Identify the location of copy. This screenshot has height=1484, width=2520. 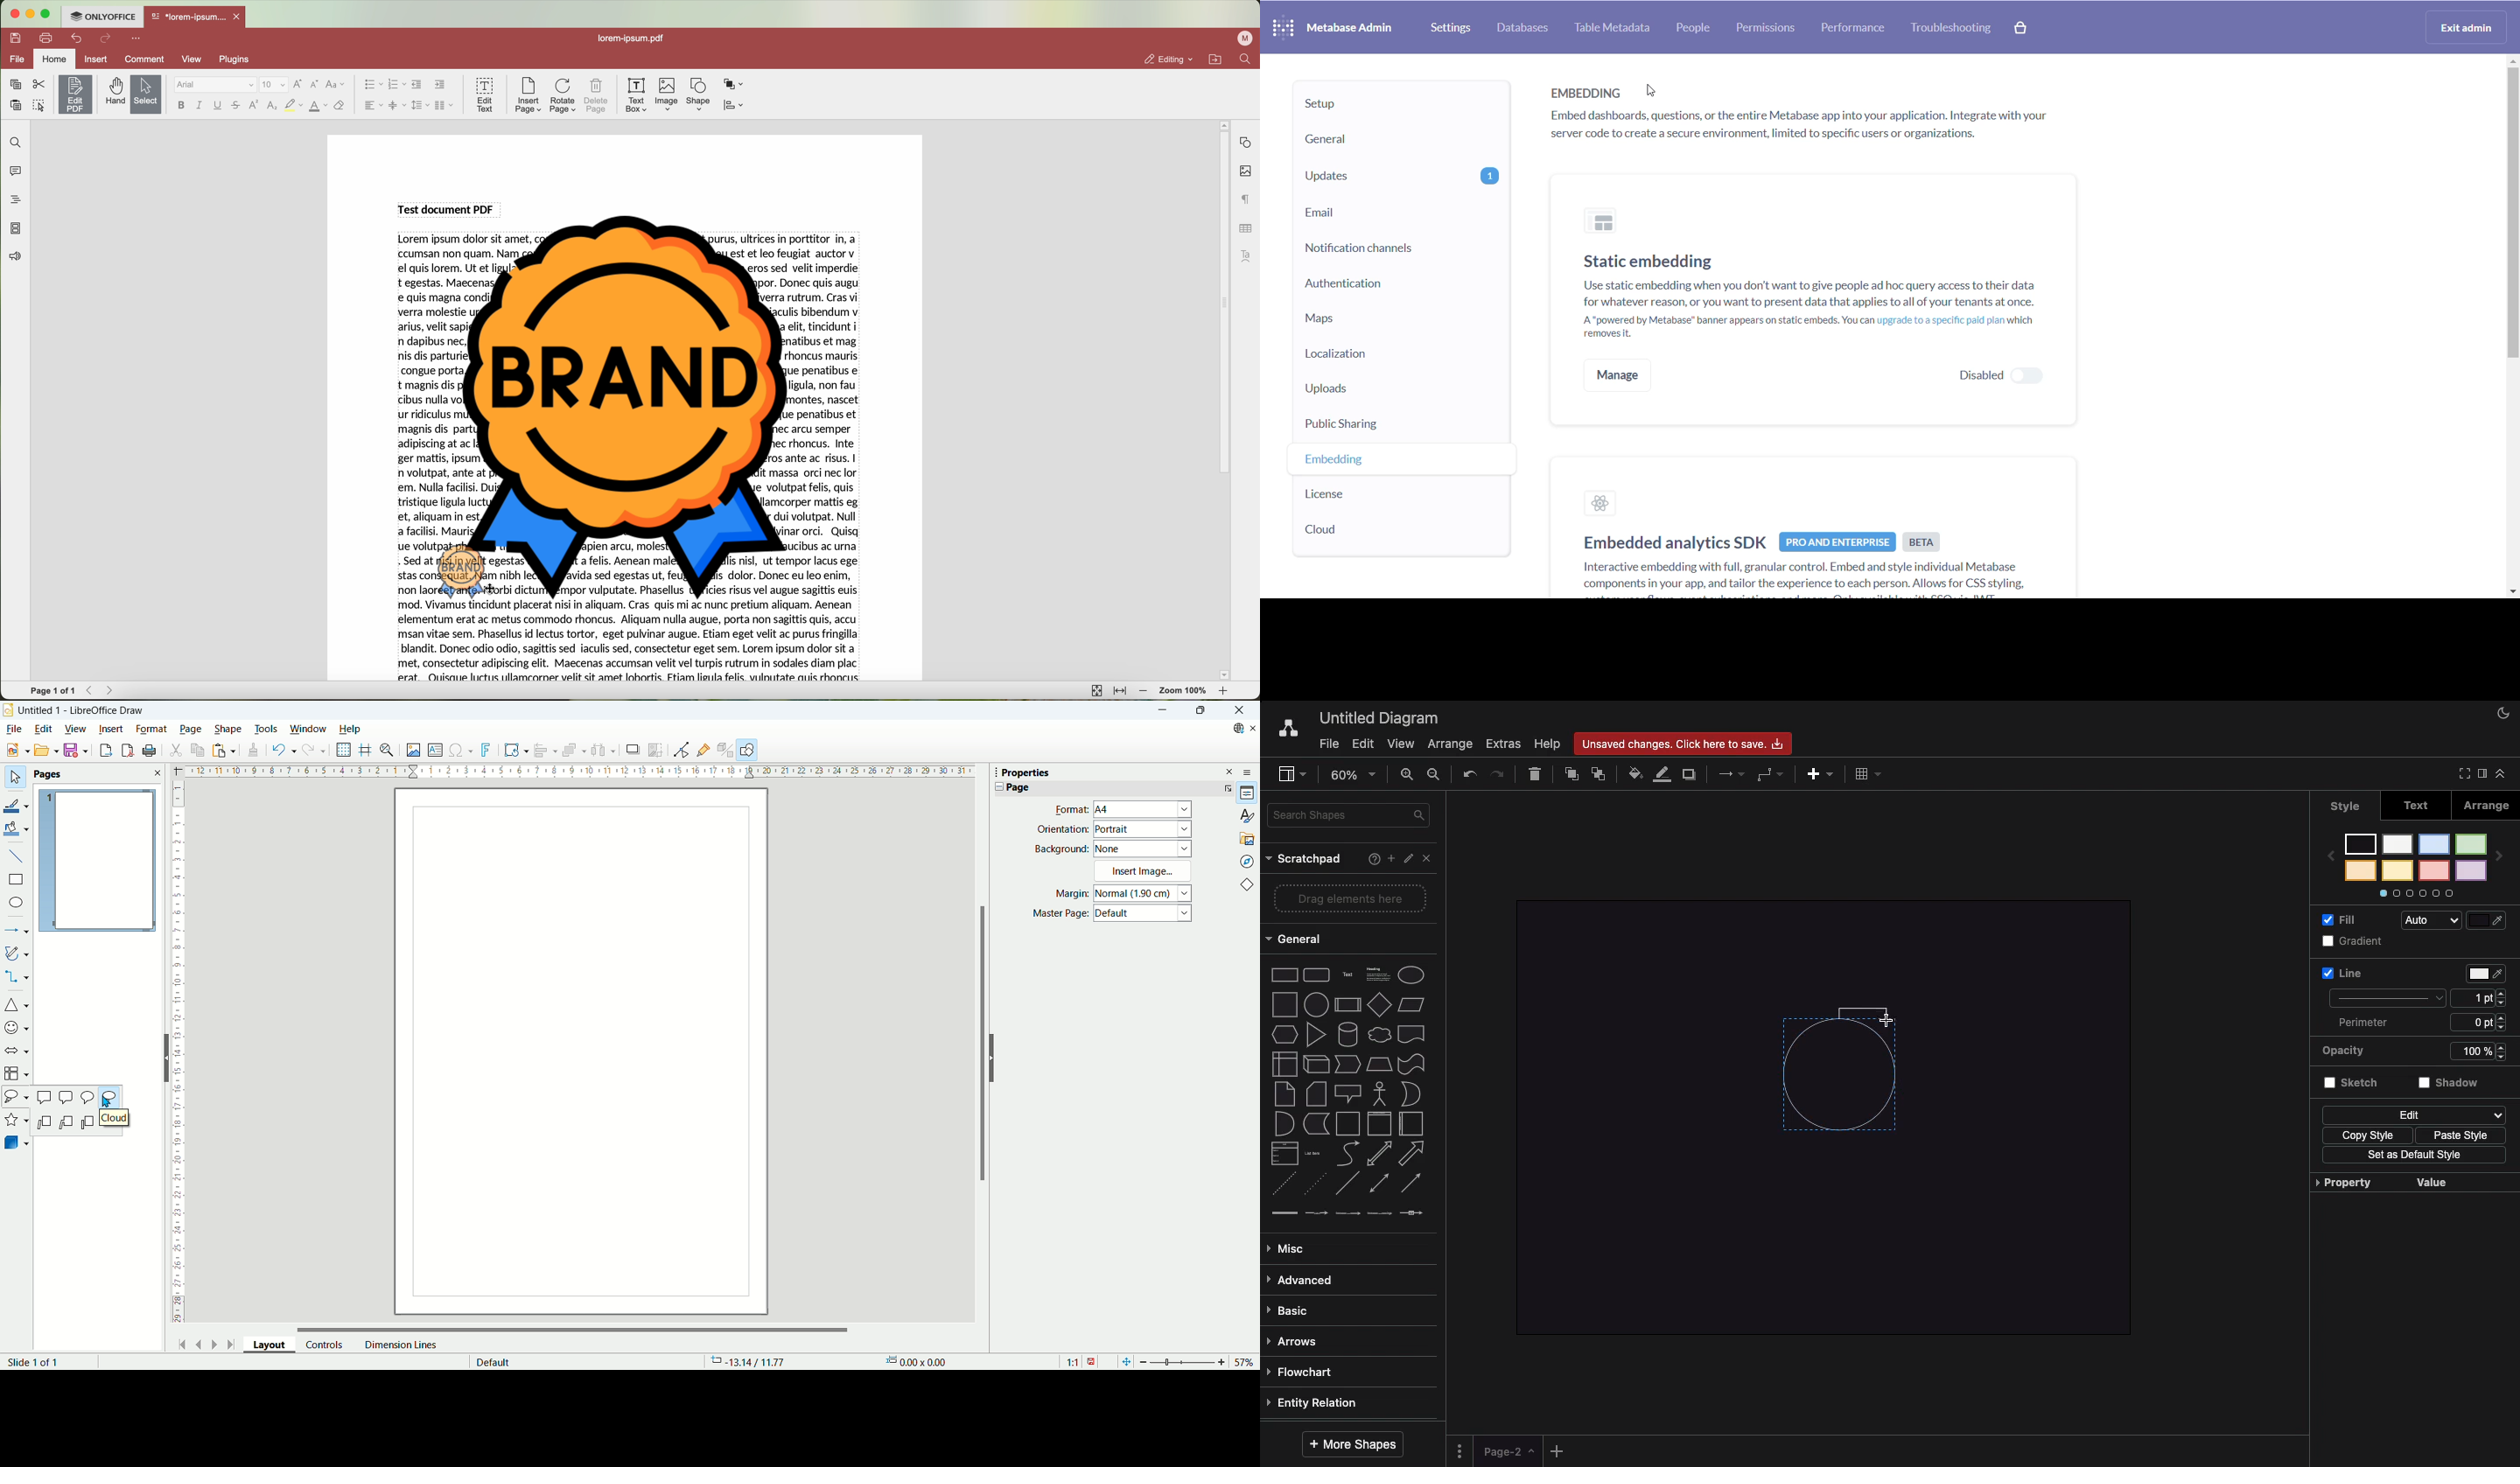
(198, 750).